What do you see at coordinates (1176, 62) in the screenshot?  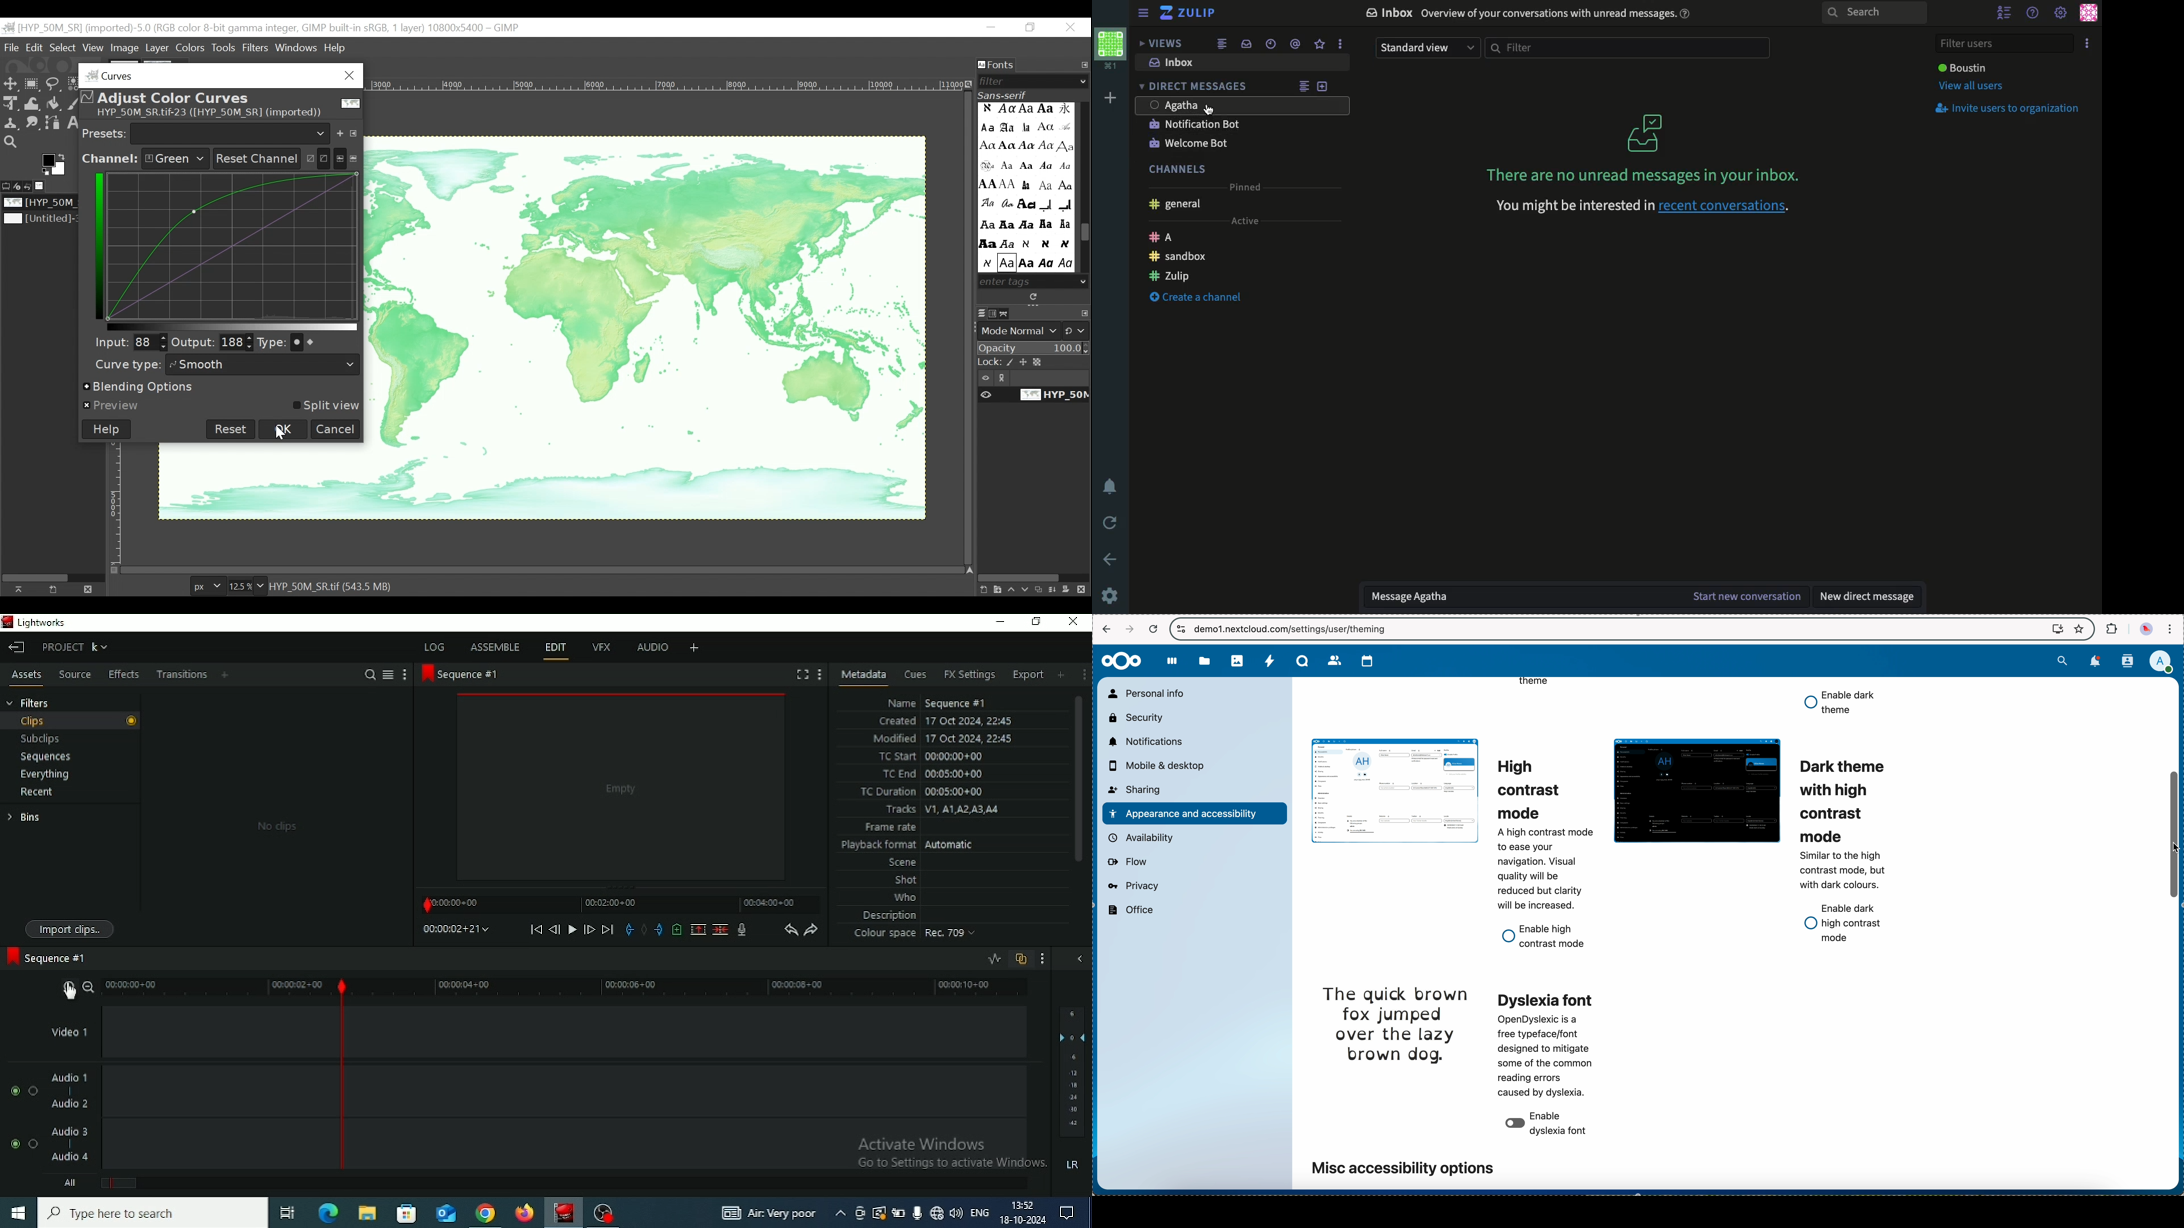 I see `Inbox` at bounding box center [1176, 62].